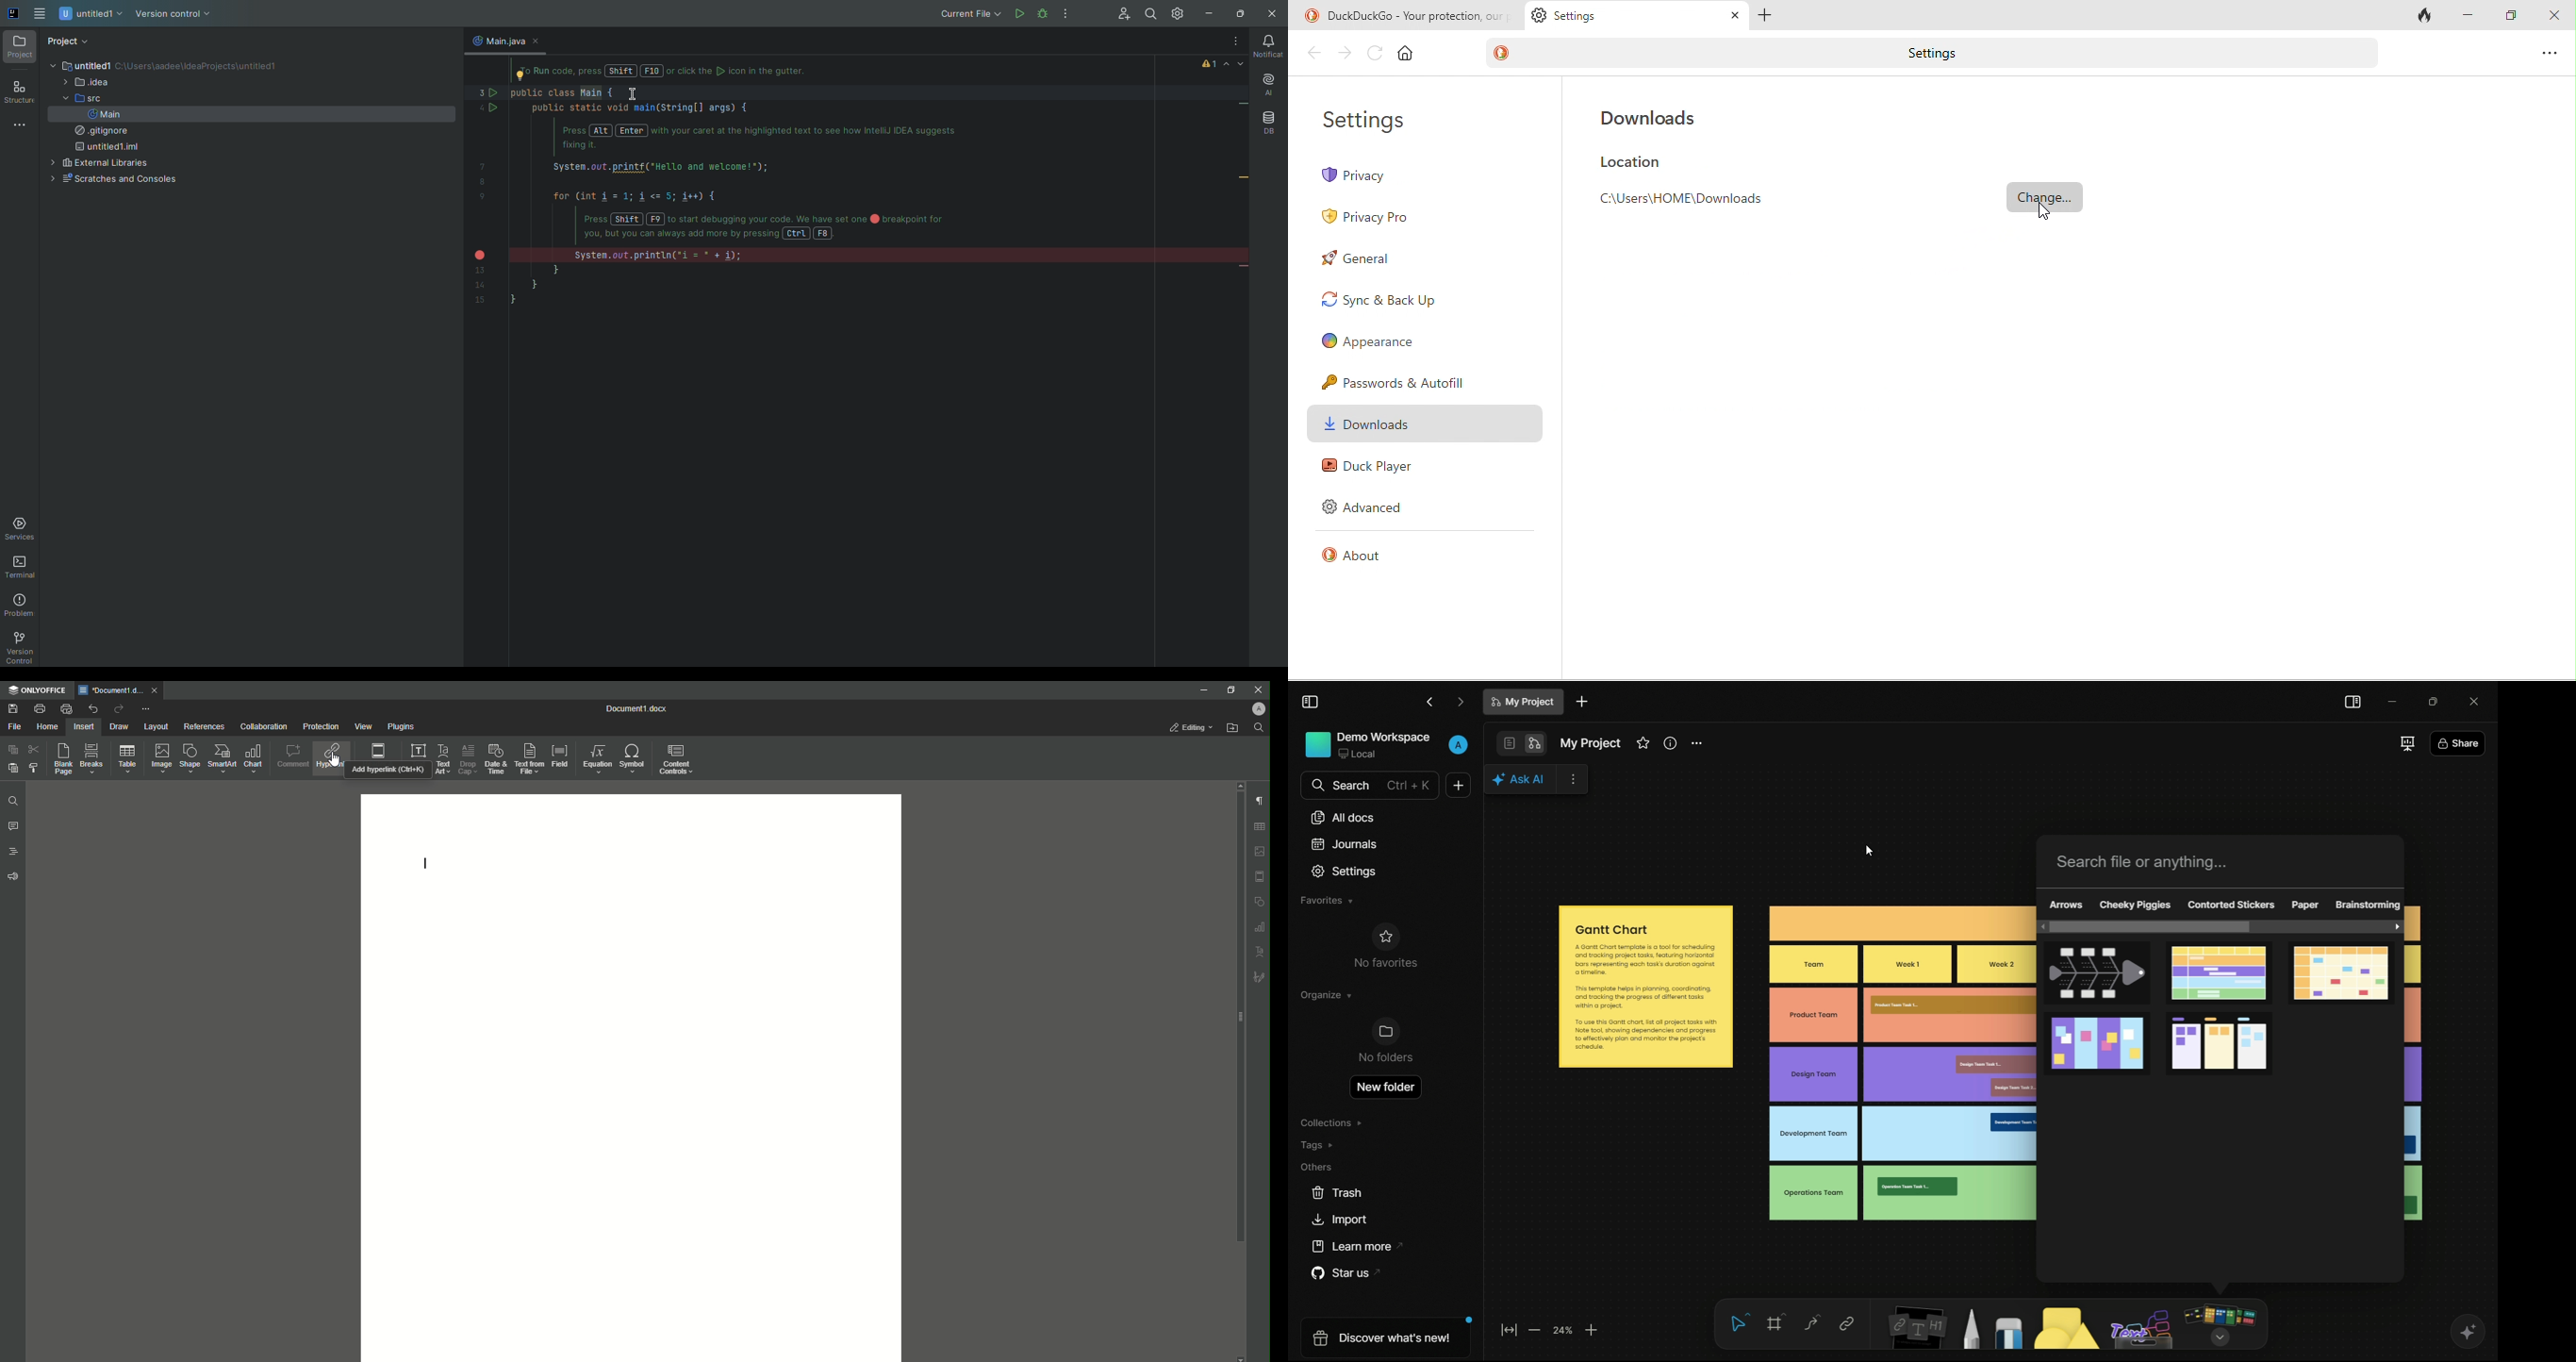 Image resolution: width=2576 pixels, height=1372 pixels. I want to click on maximize or restore, so click(2432, 700).